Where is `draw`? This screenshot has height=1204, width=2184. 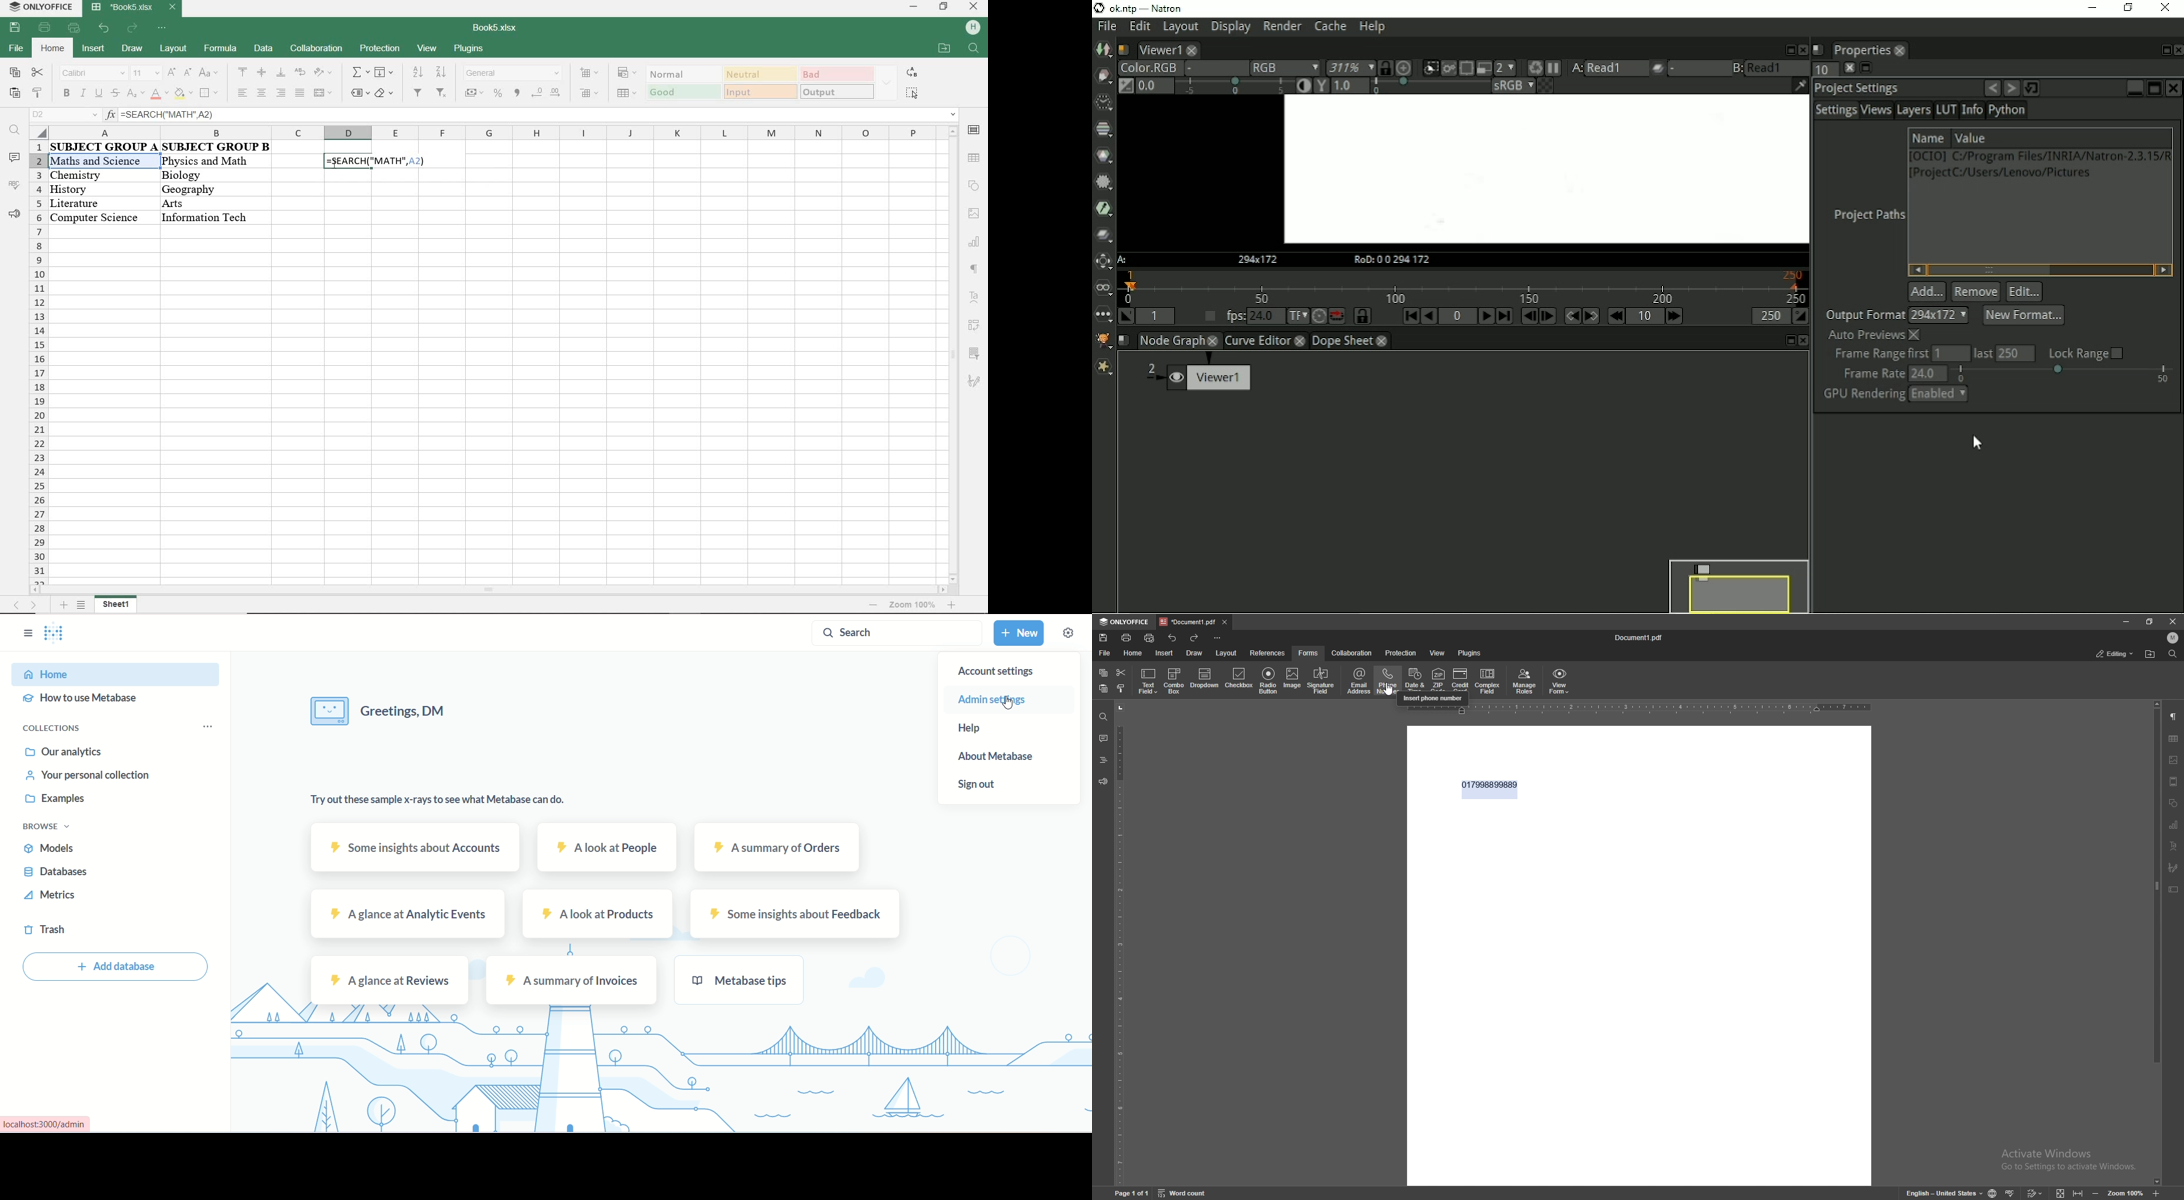 draw is located at coordinates (132, 48).